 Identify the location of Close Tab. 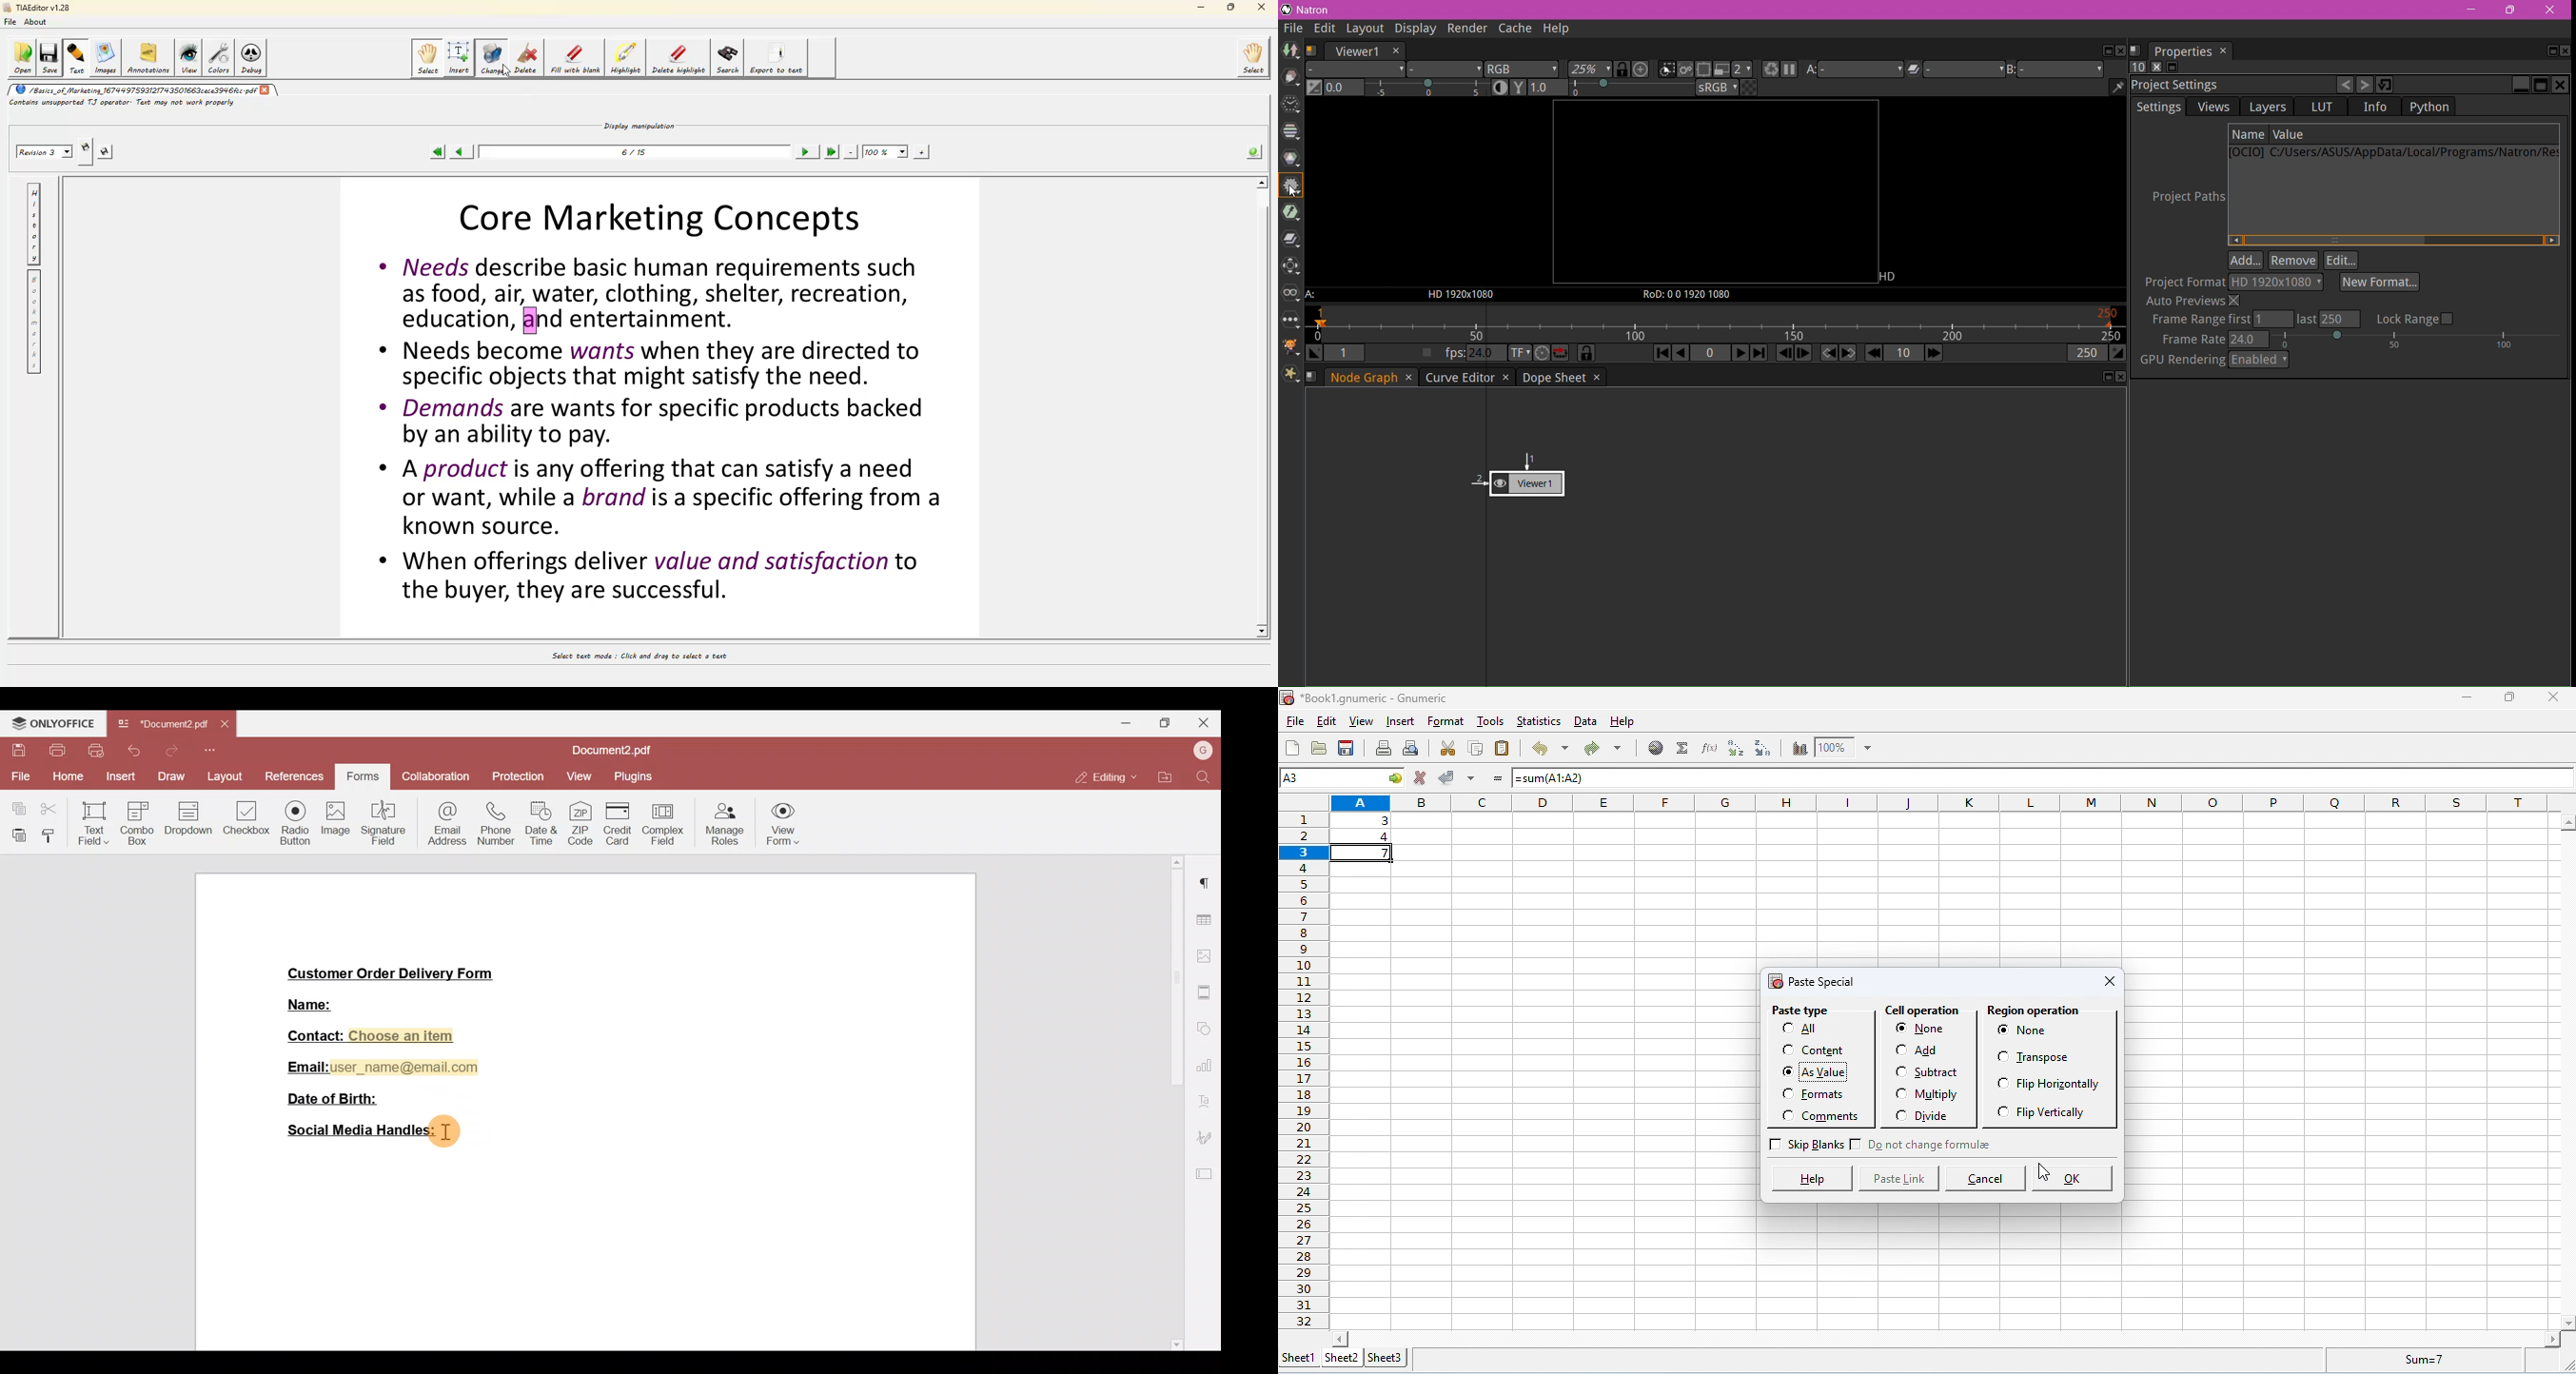
(1408, 379).